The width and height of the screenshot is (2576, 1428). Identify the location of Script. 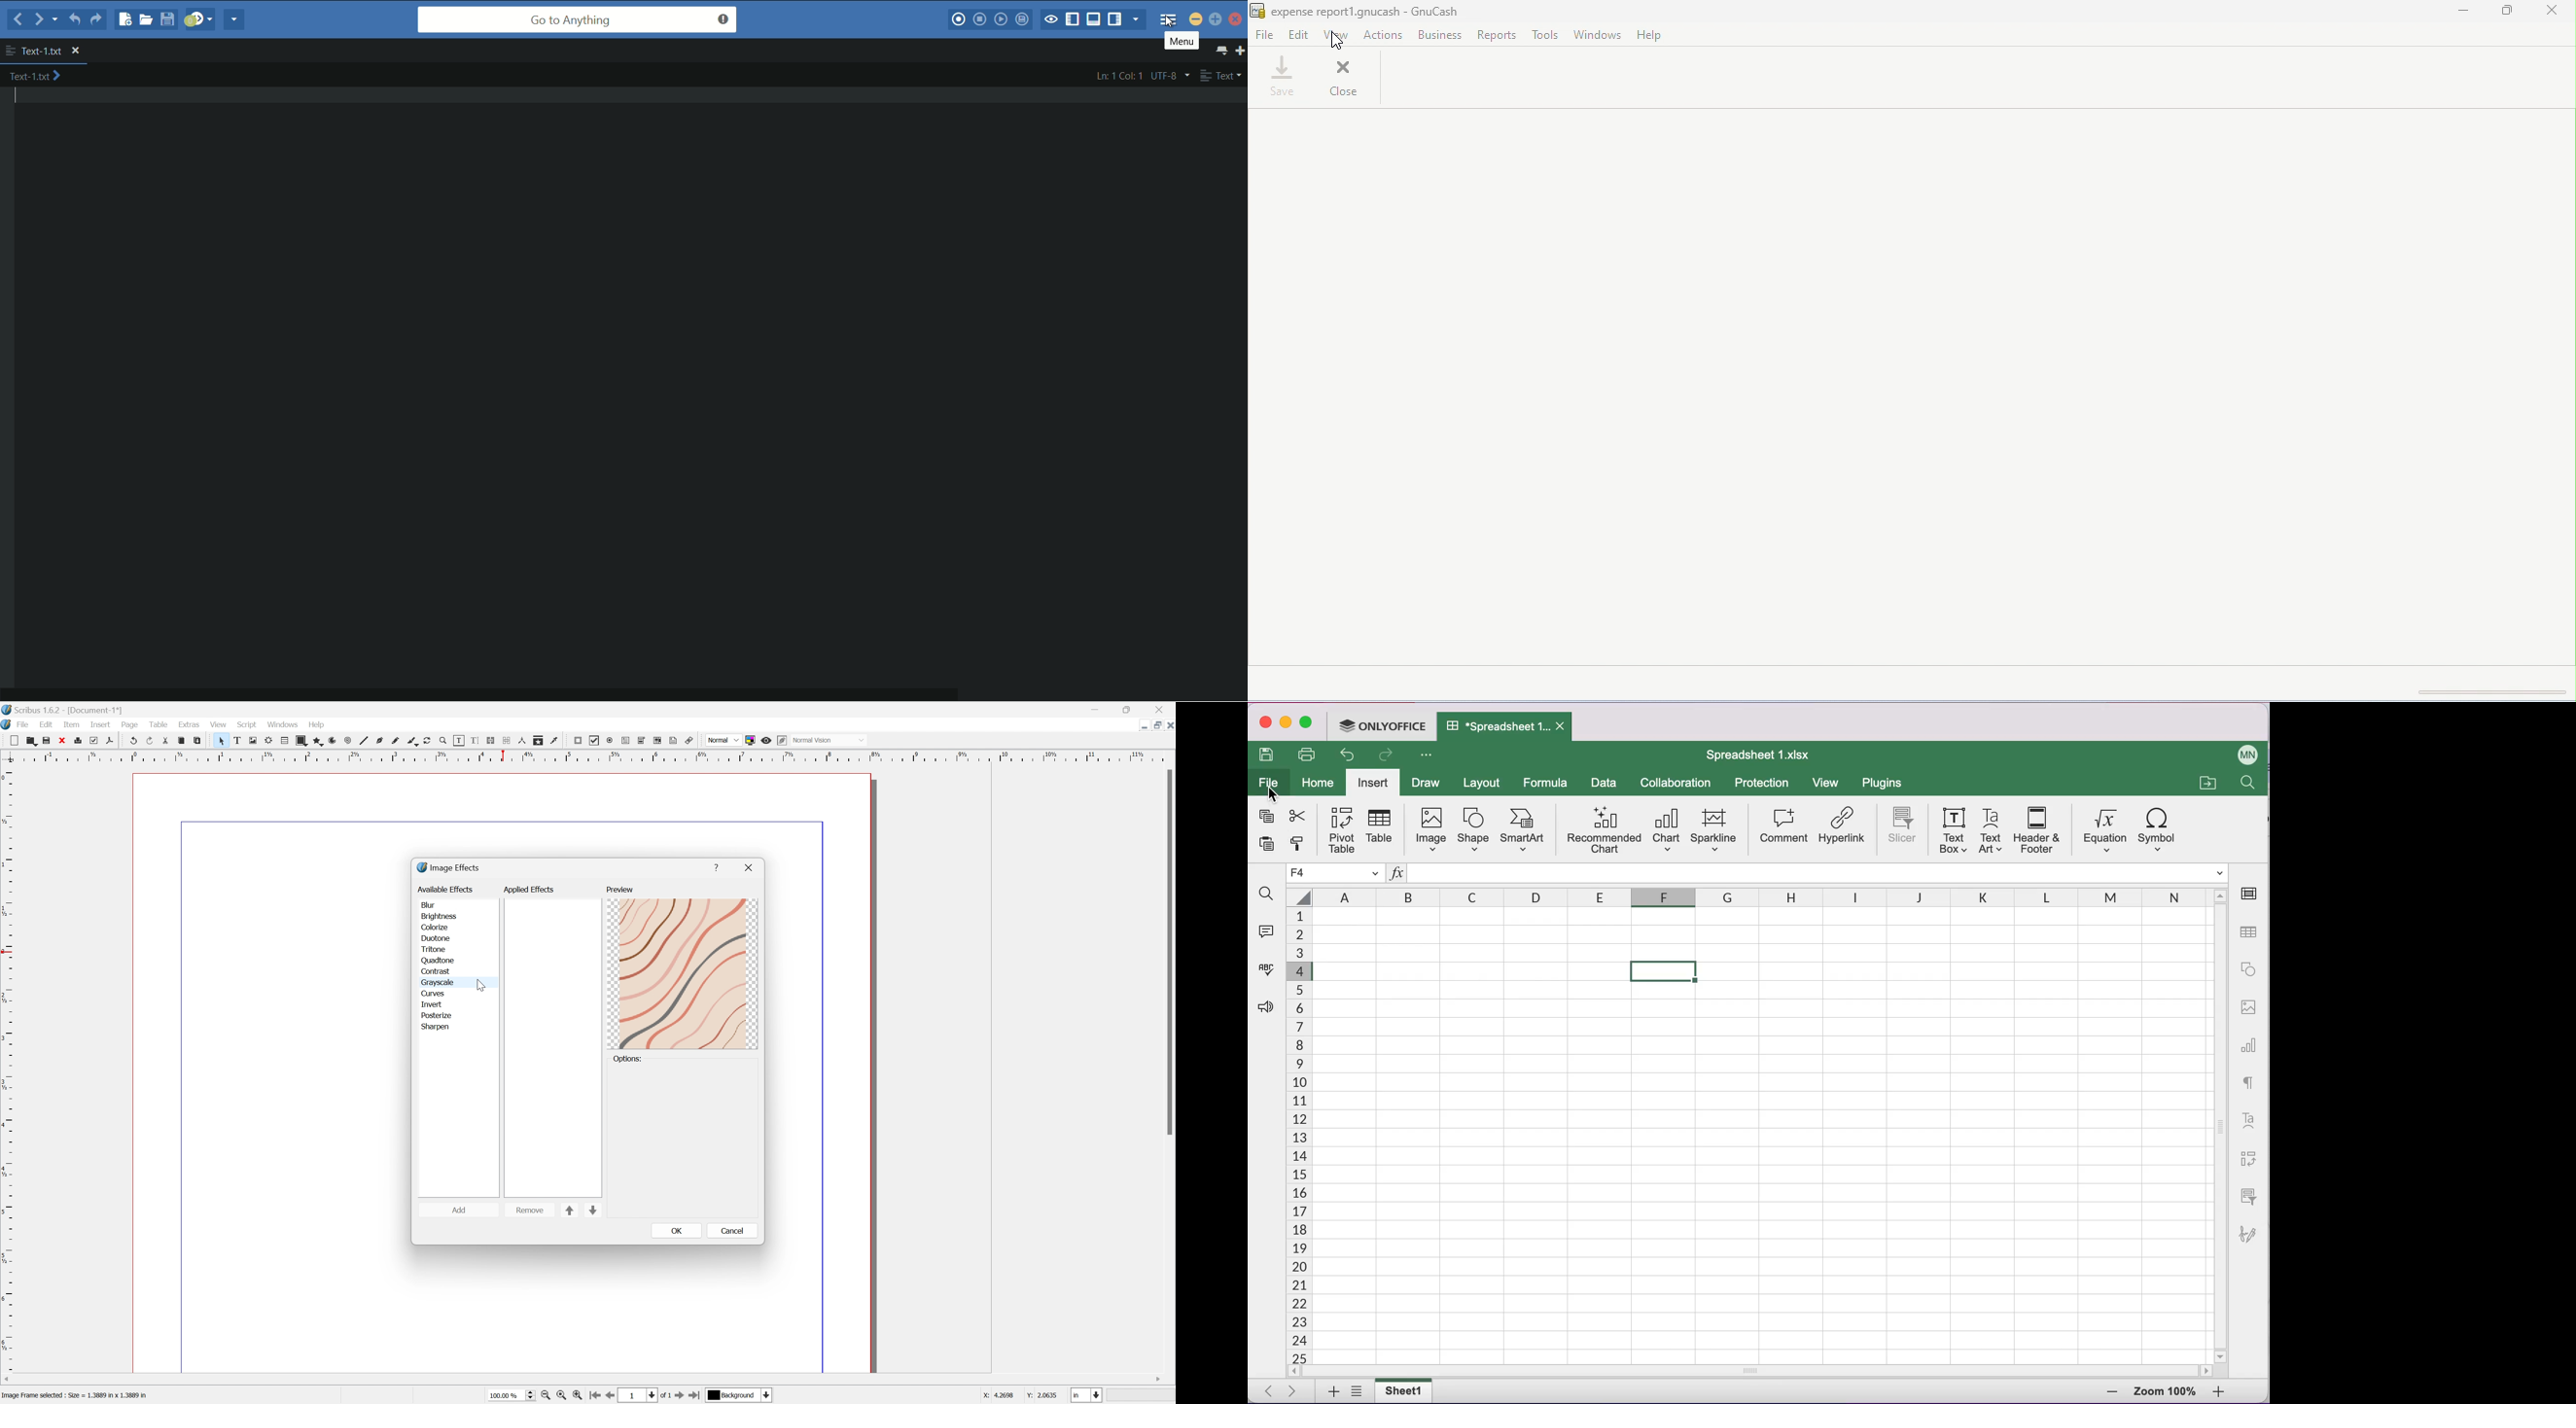
(250, 723).